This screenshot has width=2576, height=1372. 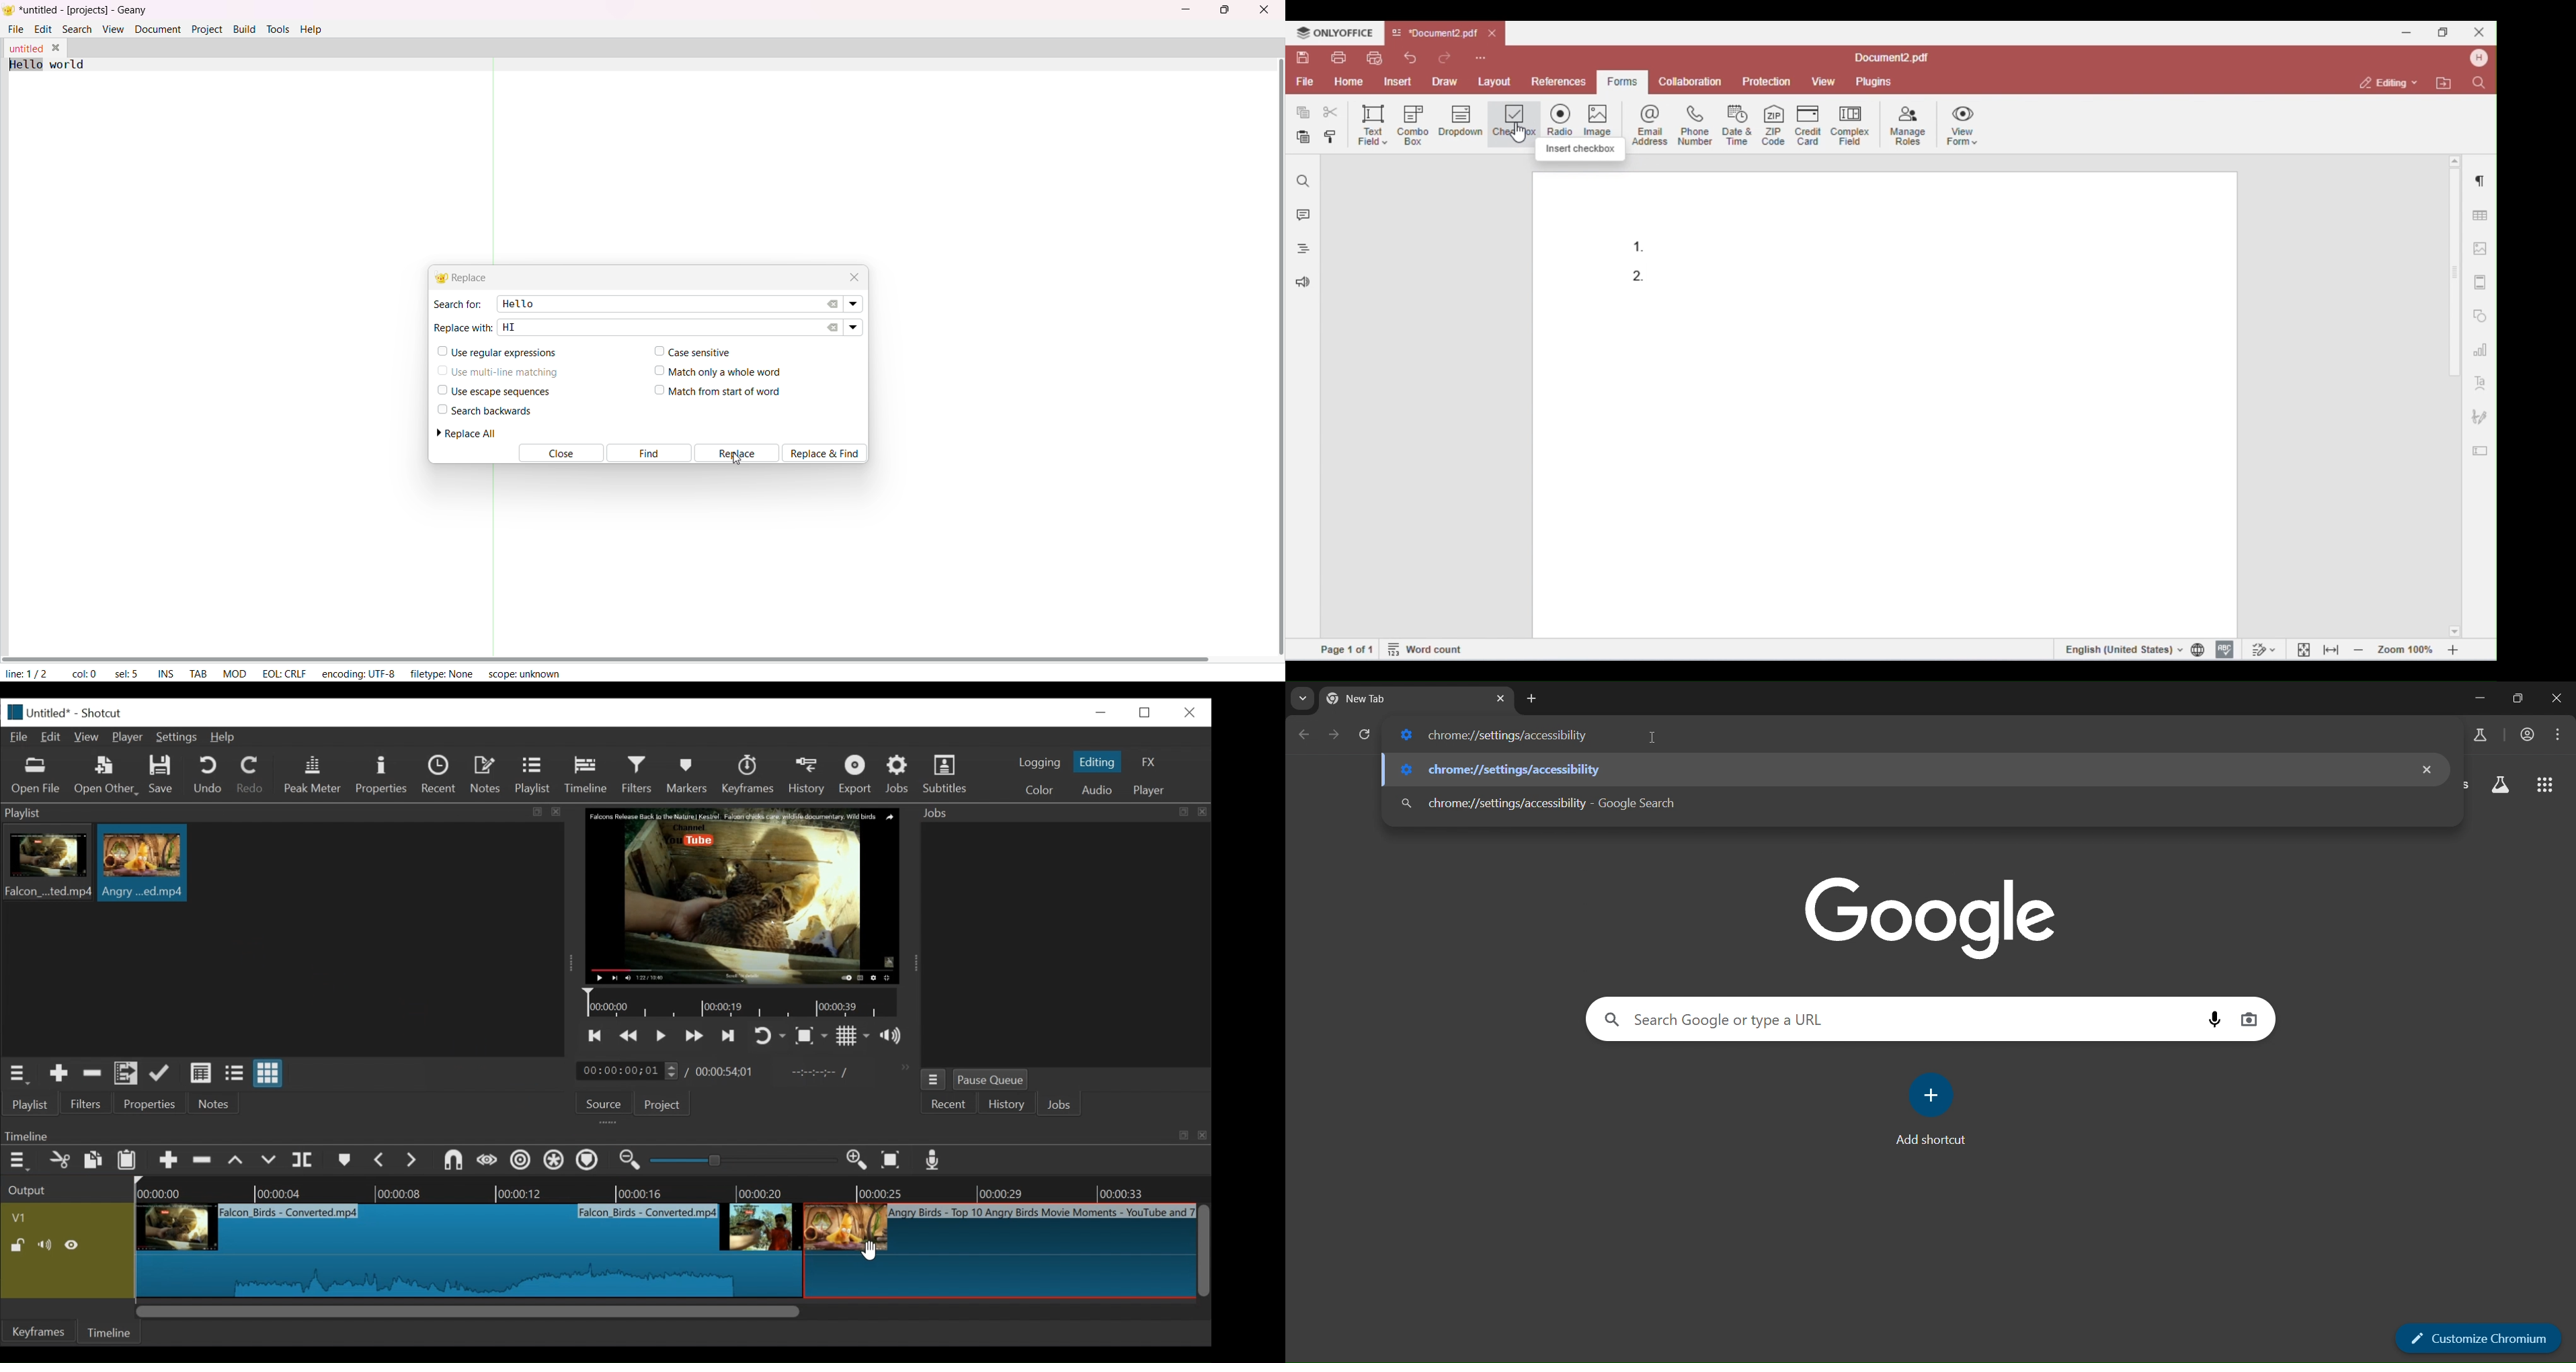 What do you see at coordinates (381, 1162) in the screenshot?
I see `Previous marker` at bounding box center [381, 1162].